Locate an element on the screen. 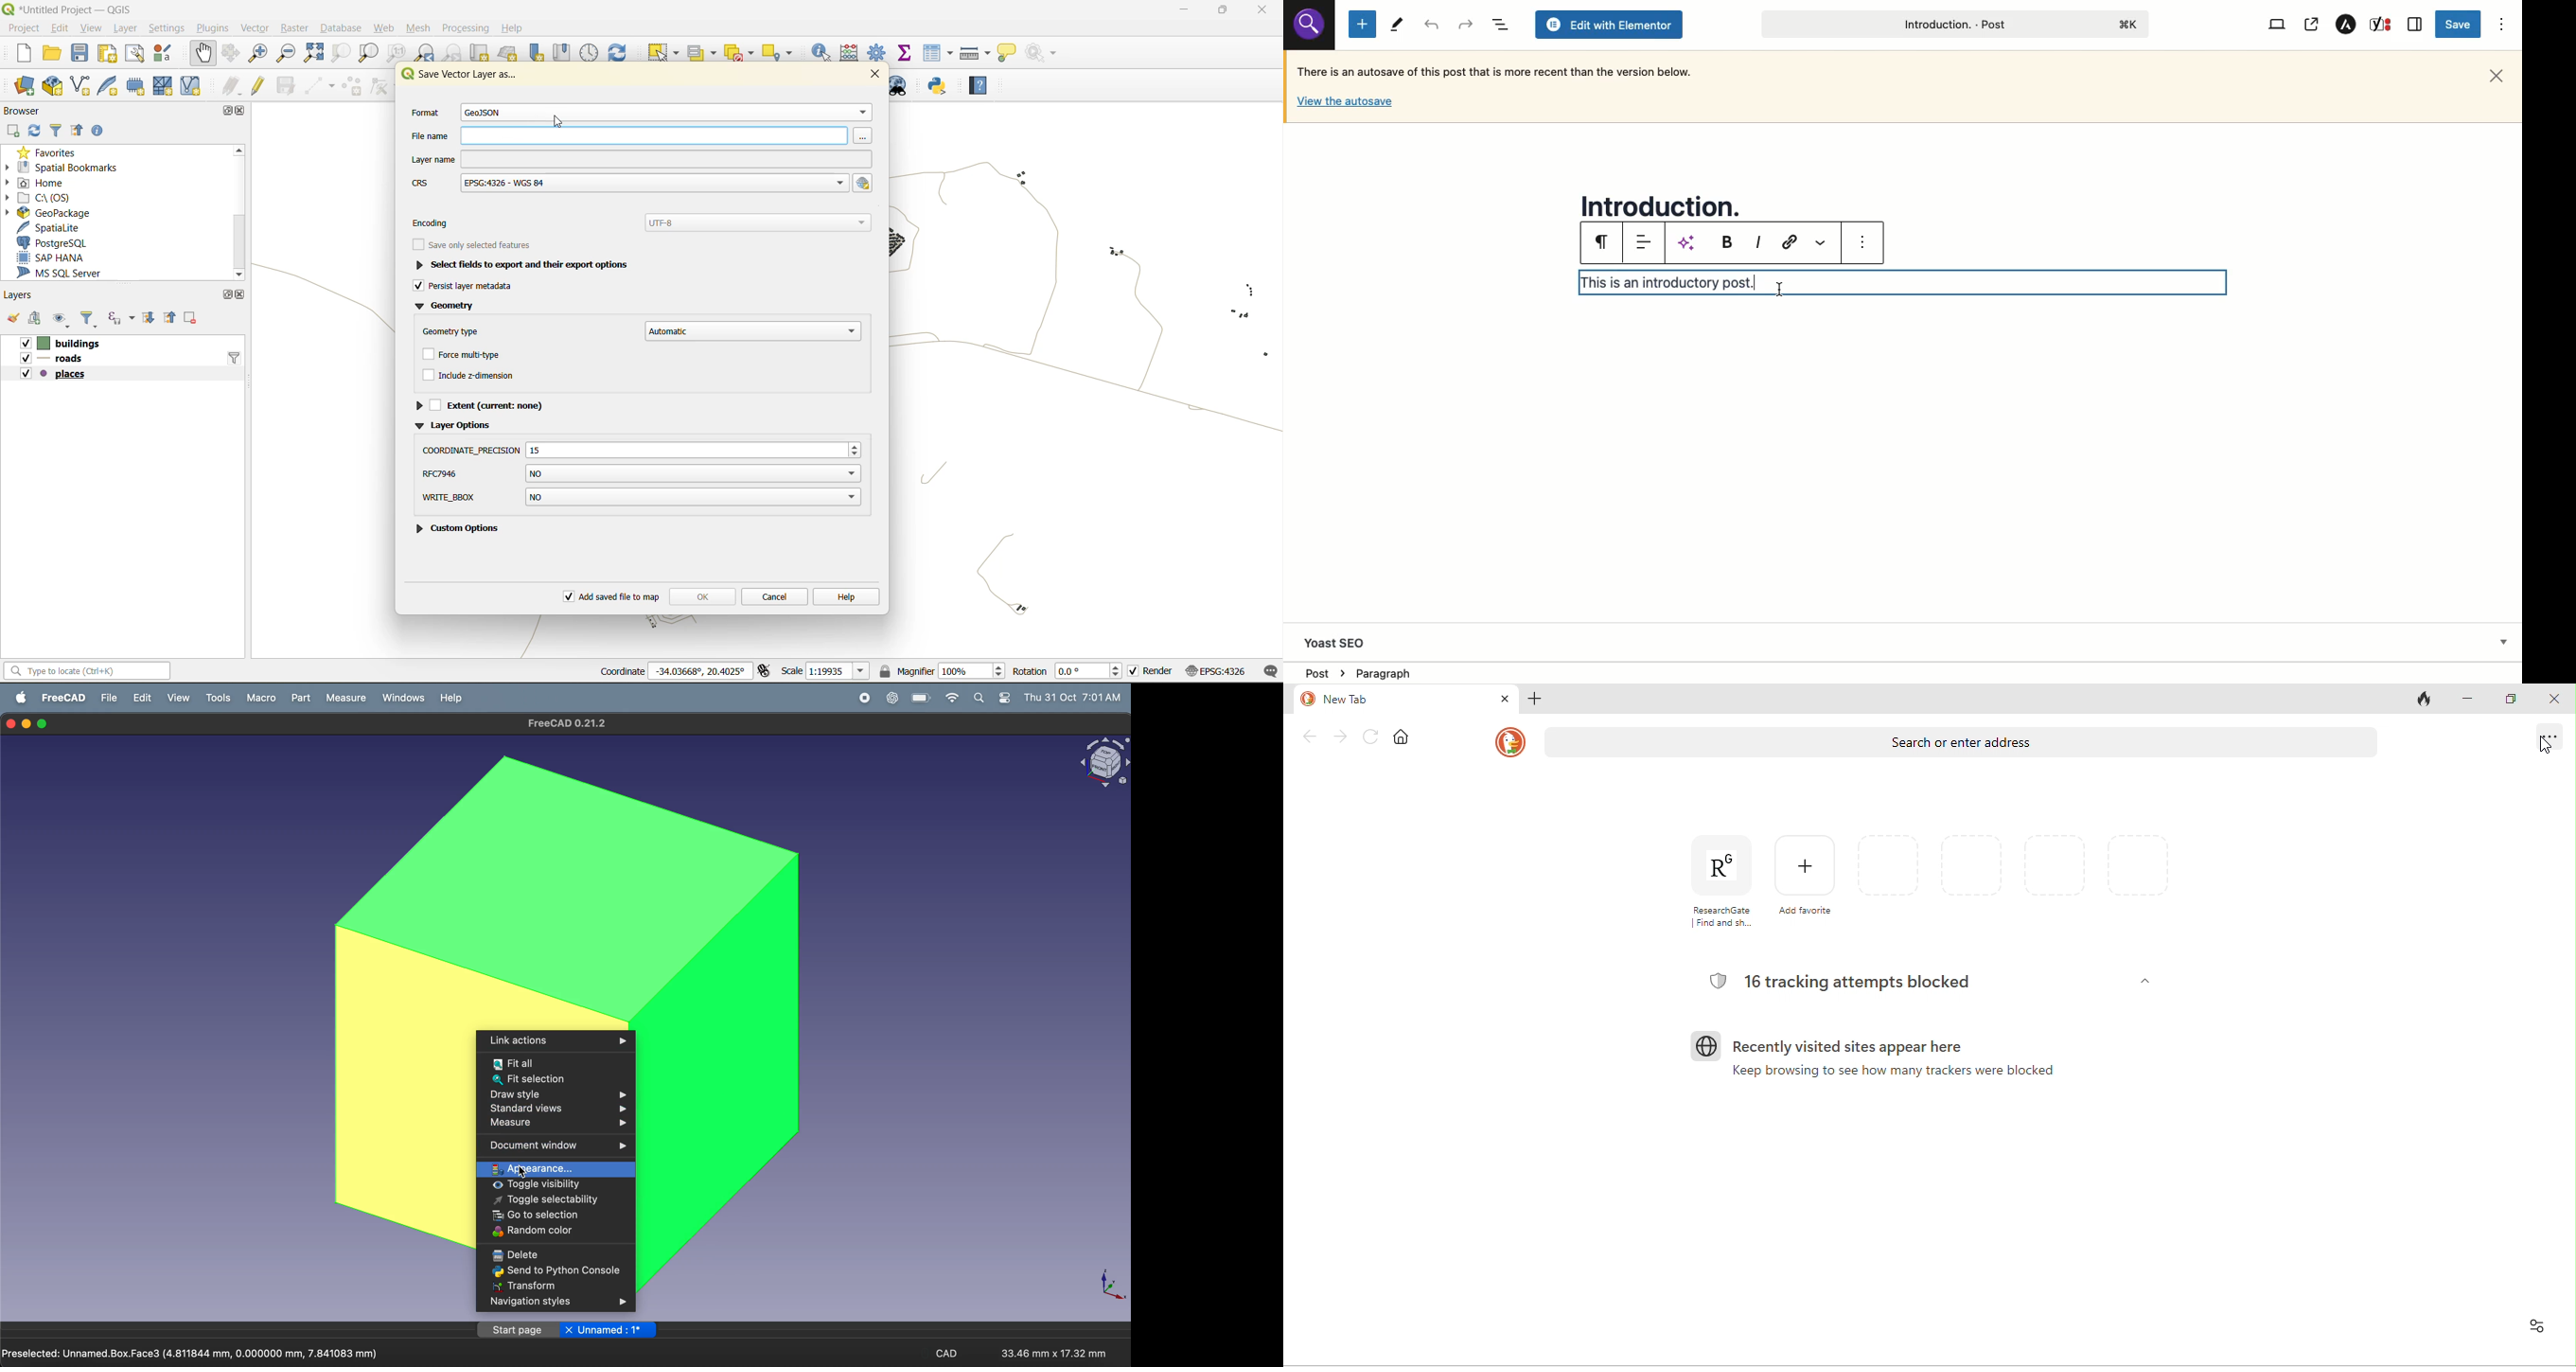  Sidebar is located at coordinates (2416, 24).